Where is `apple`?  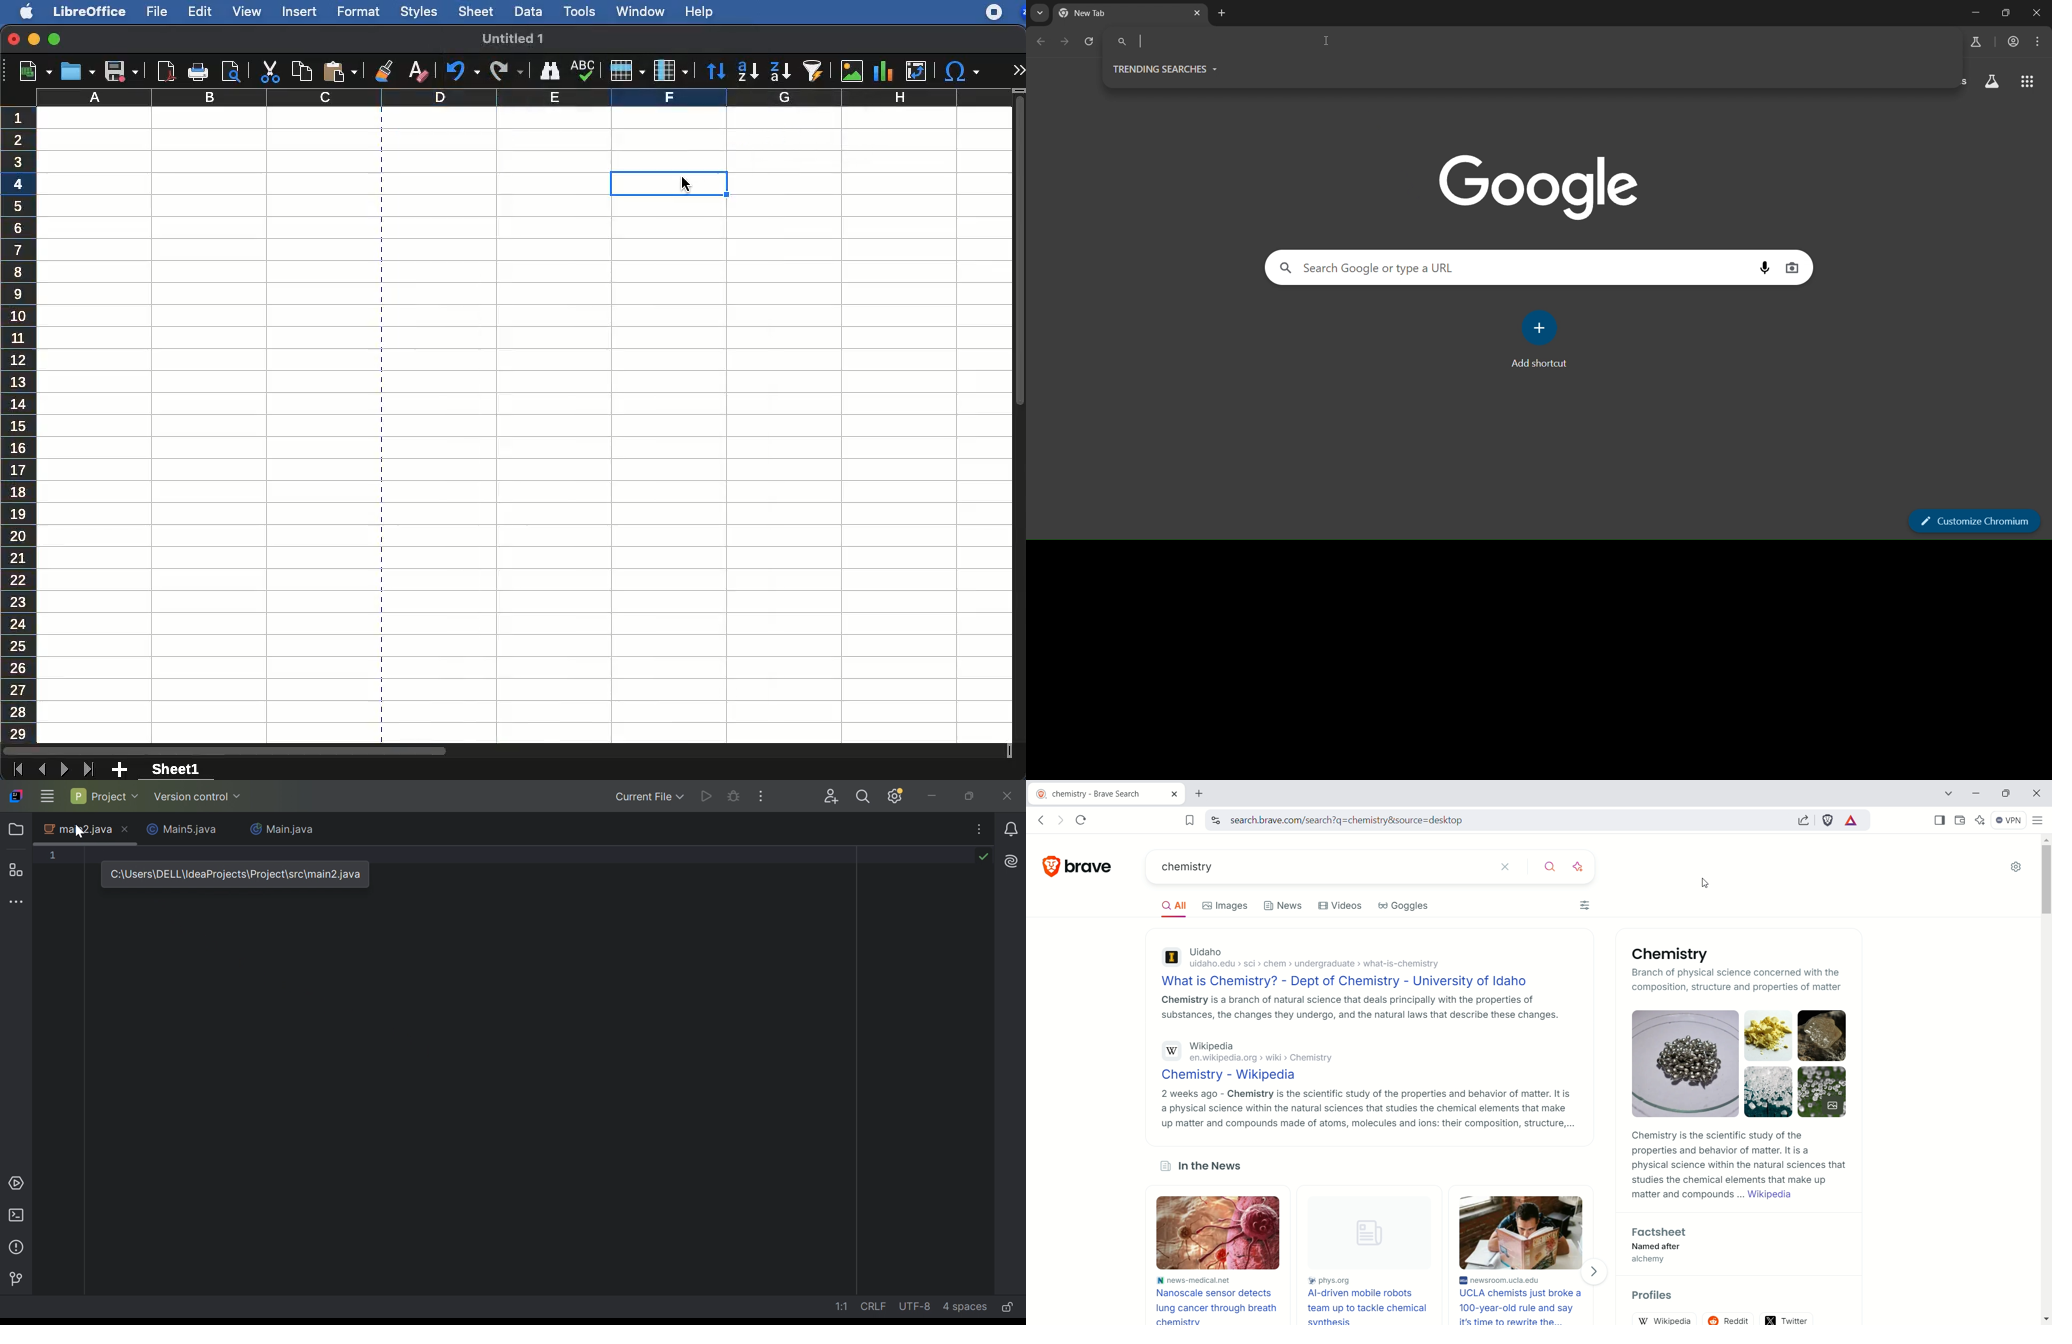 apple is located at coordinates (20, 12).